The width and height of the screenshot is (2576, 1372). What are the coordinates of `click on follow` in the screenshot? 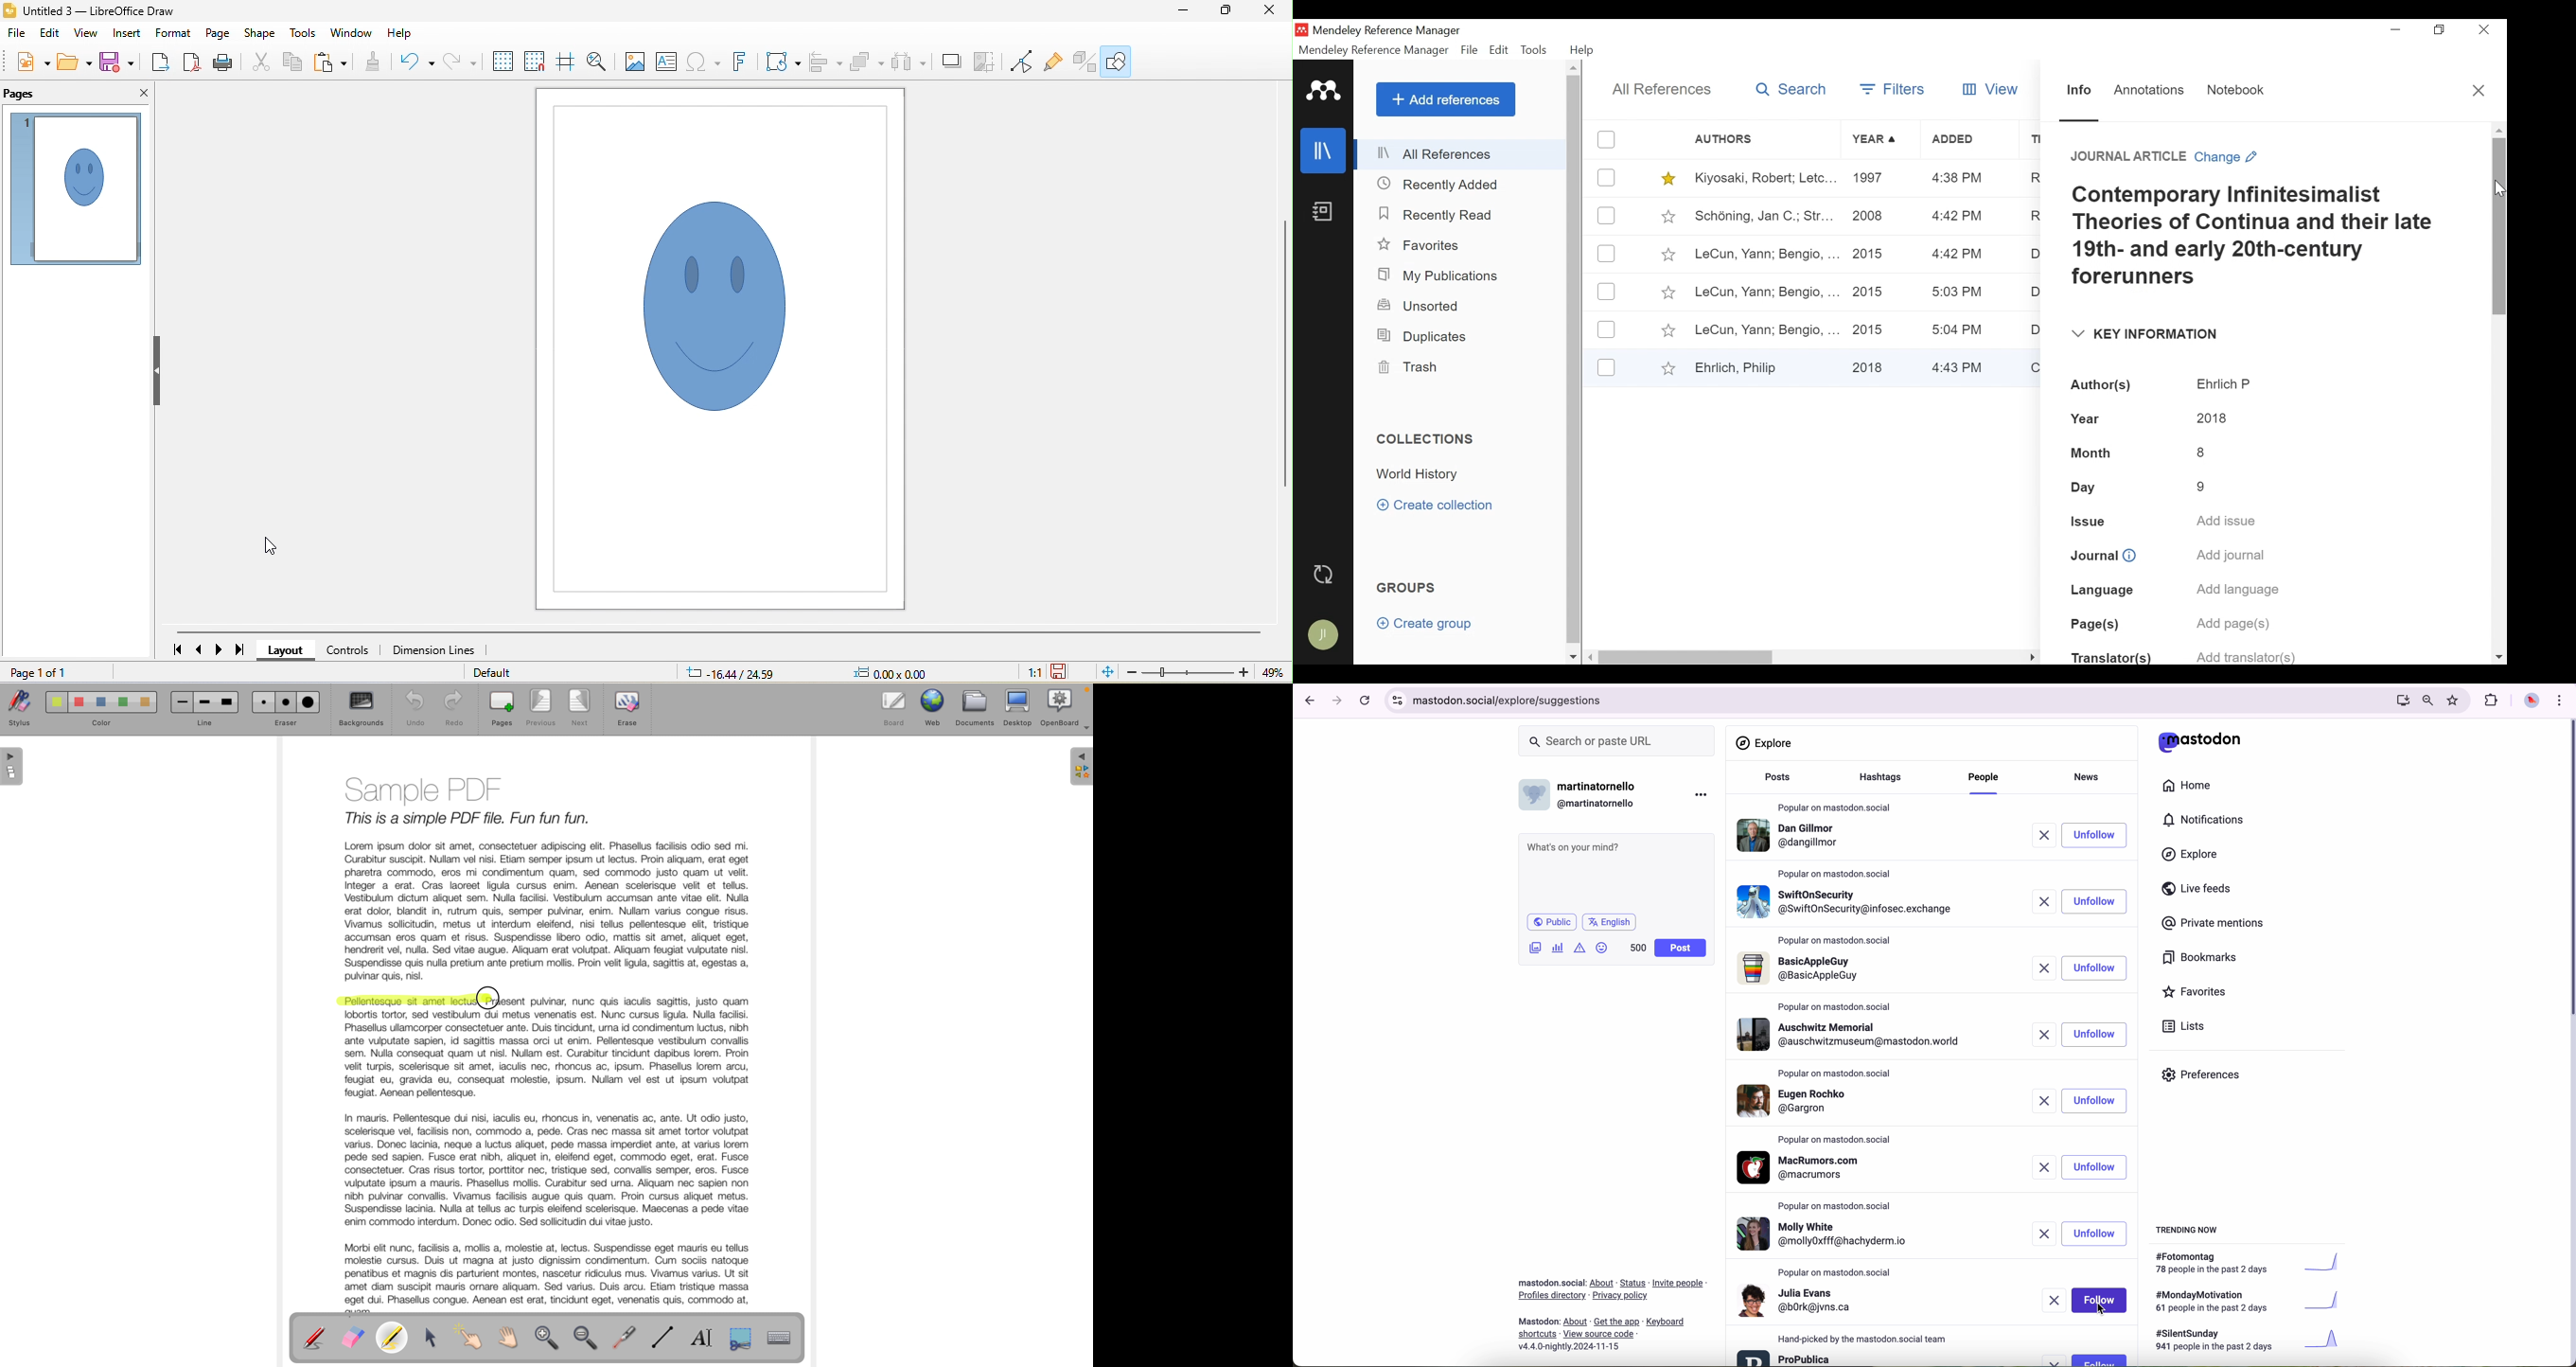 It's located at (2100, 1299).